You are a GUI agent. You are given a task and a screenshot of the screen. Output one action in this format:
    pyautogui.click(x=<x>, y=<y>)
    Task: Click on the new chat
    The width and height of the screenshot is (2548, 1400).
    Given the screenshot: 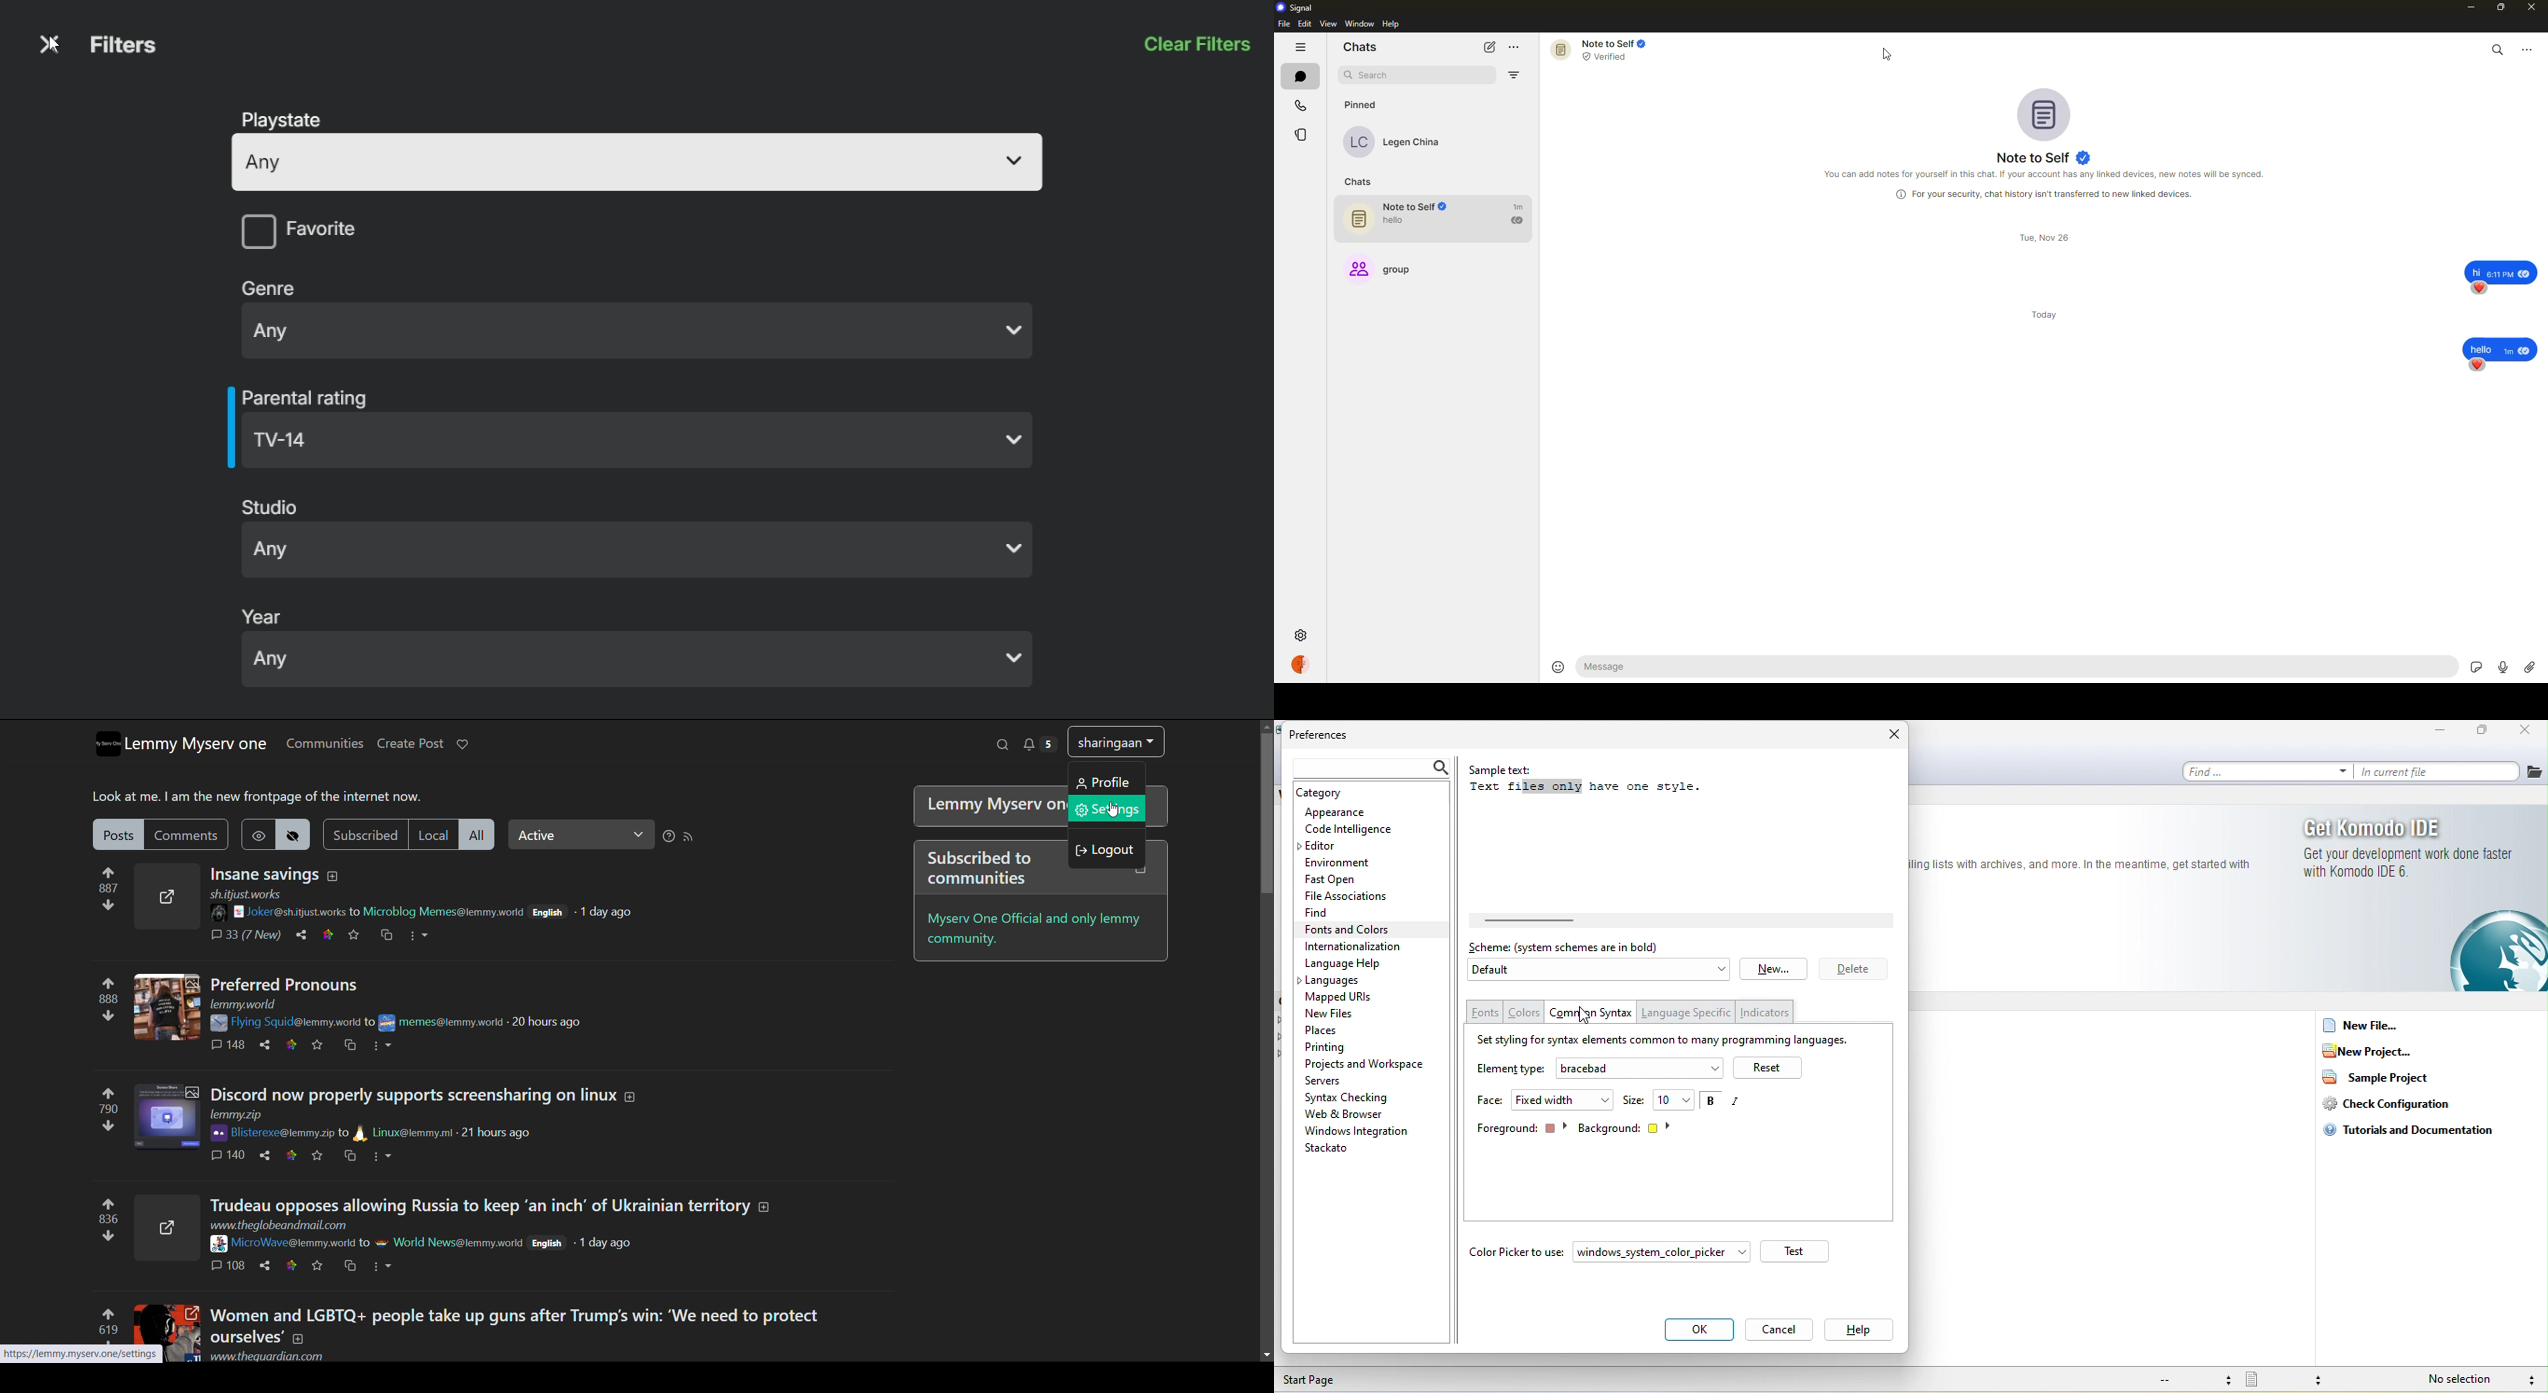 What is the action you would take?
    pyautogui.click(x=1489, y=47)
    